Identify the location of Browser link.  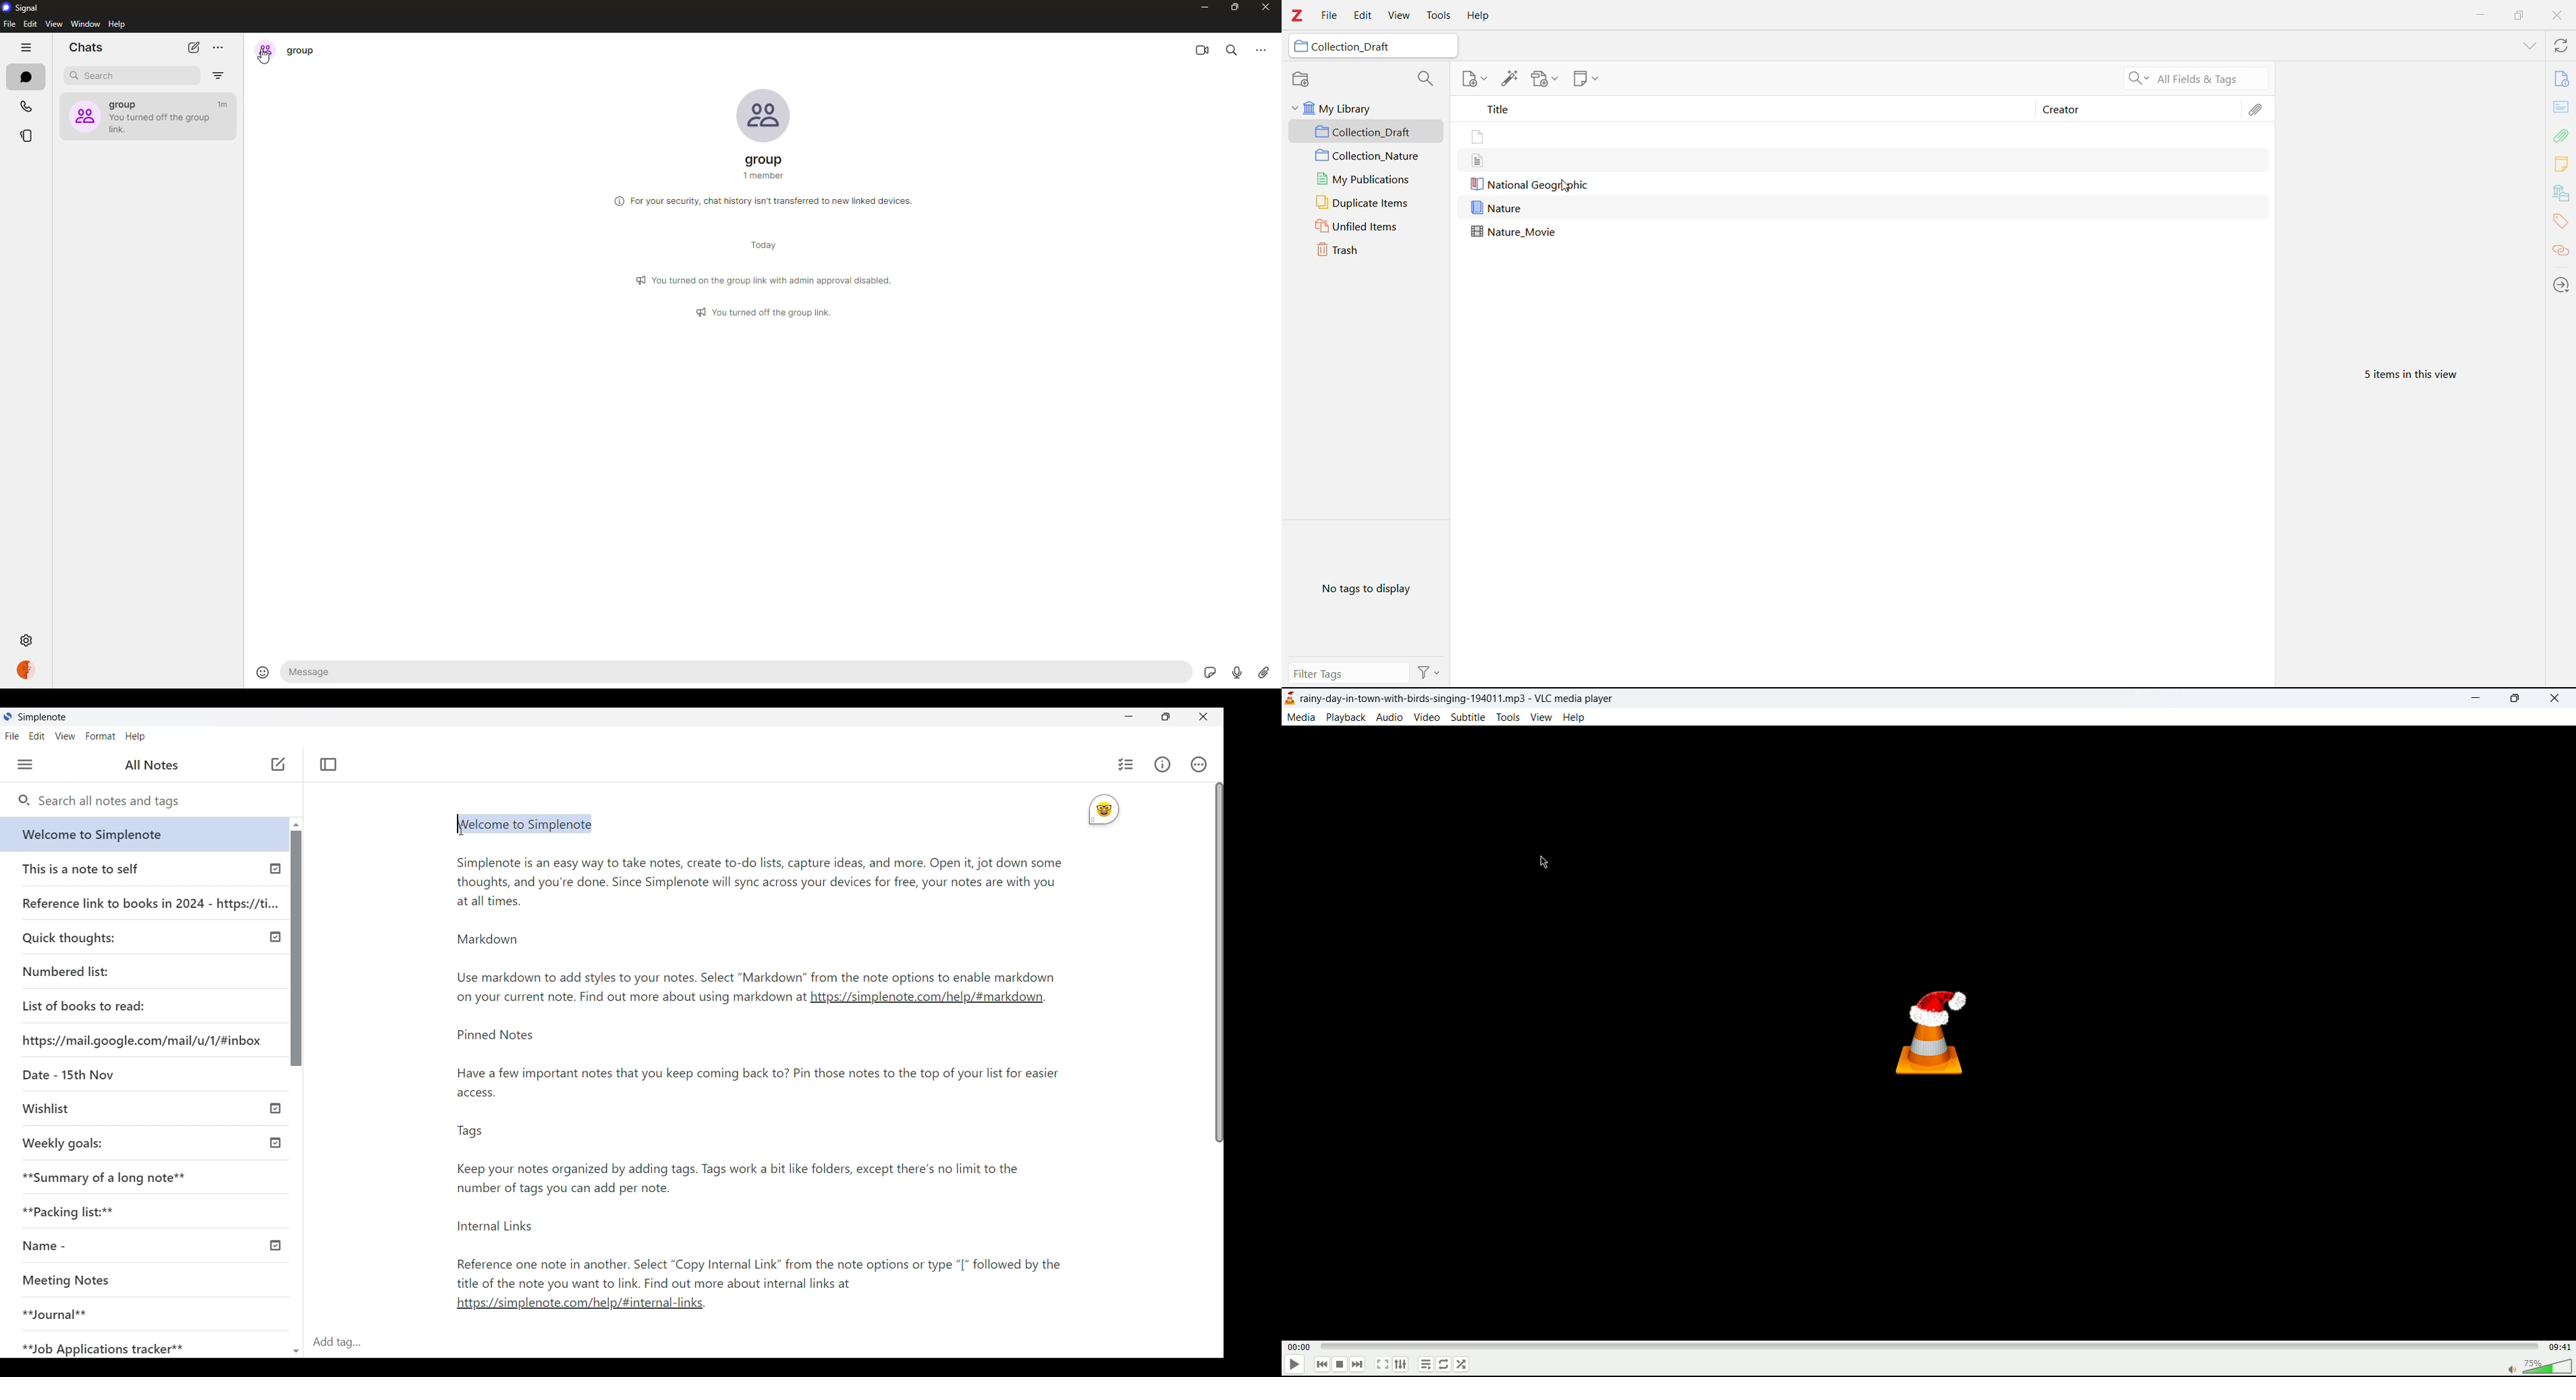
(141, 1040).